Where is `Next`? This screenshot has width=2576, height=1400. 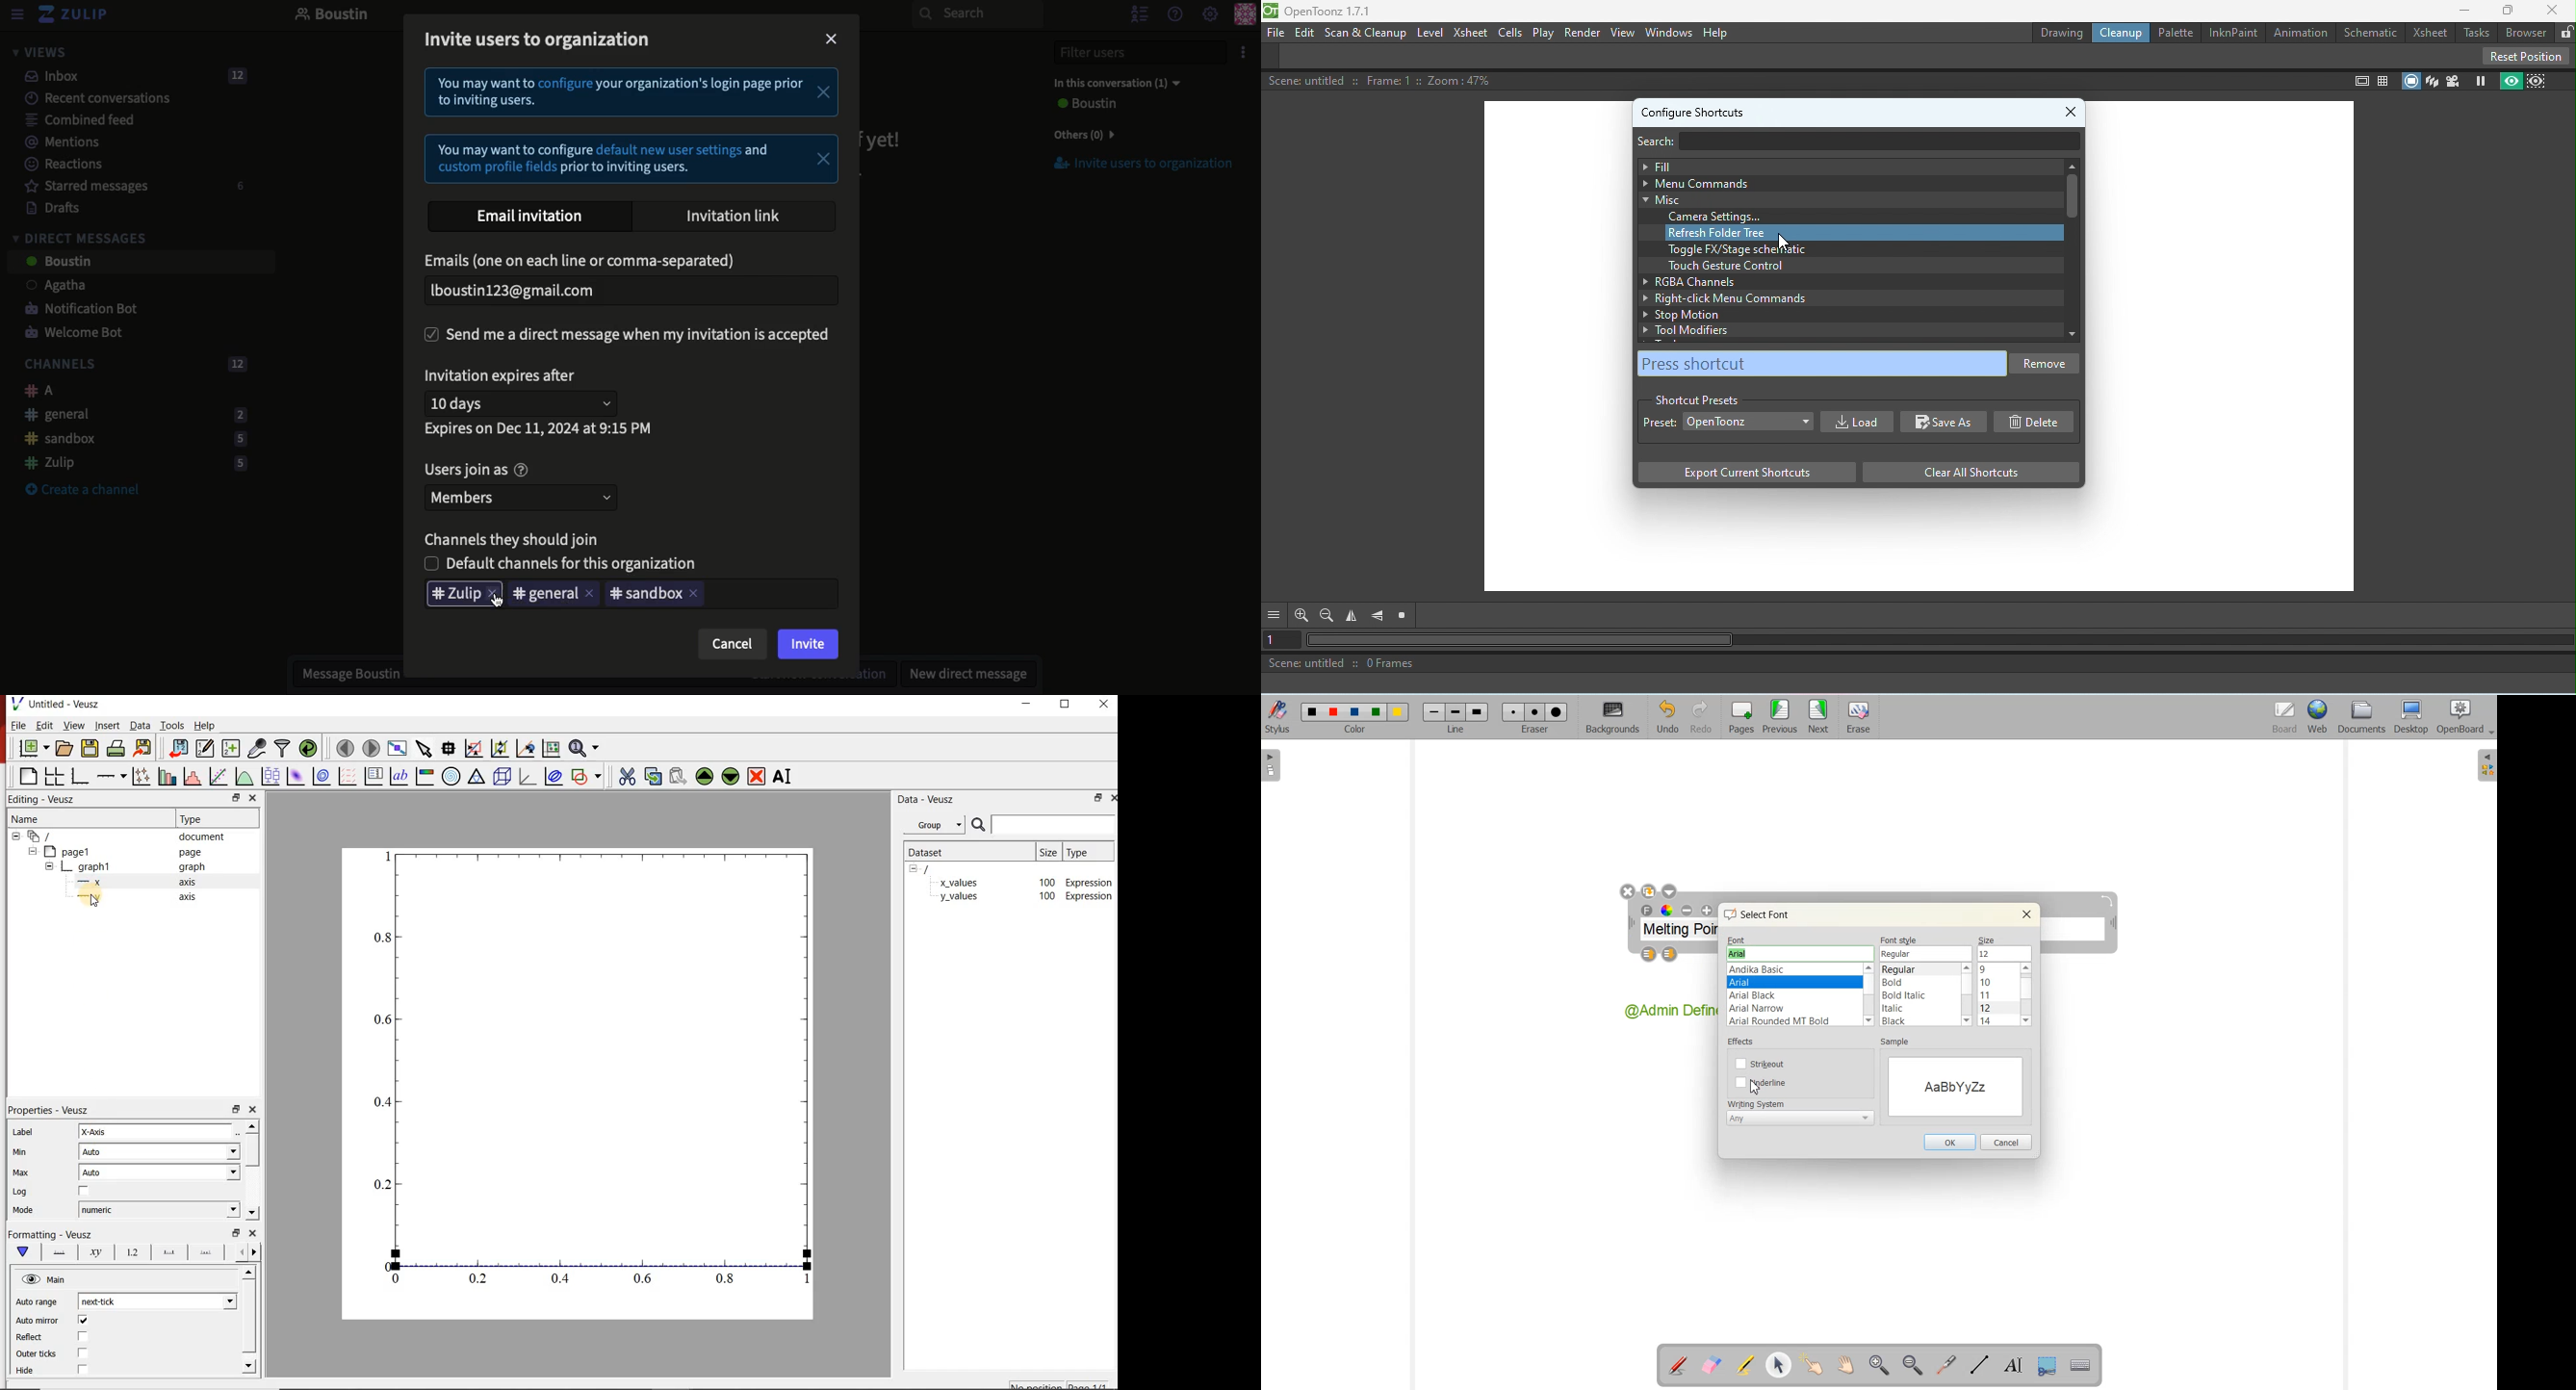
Next is located at coordinates (1819, 718).